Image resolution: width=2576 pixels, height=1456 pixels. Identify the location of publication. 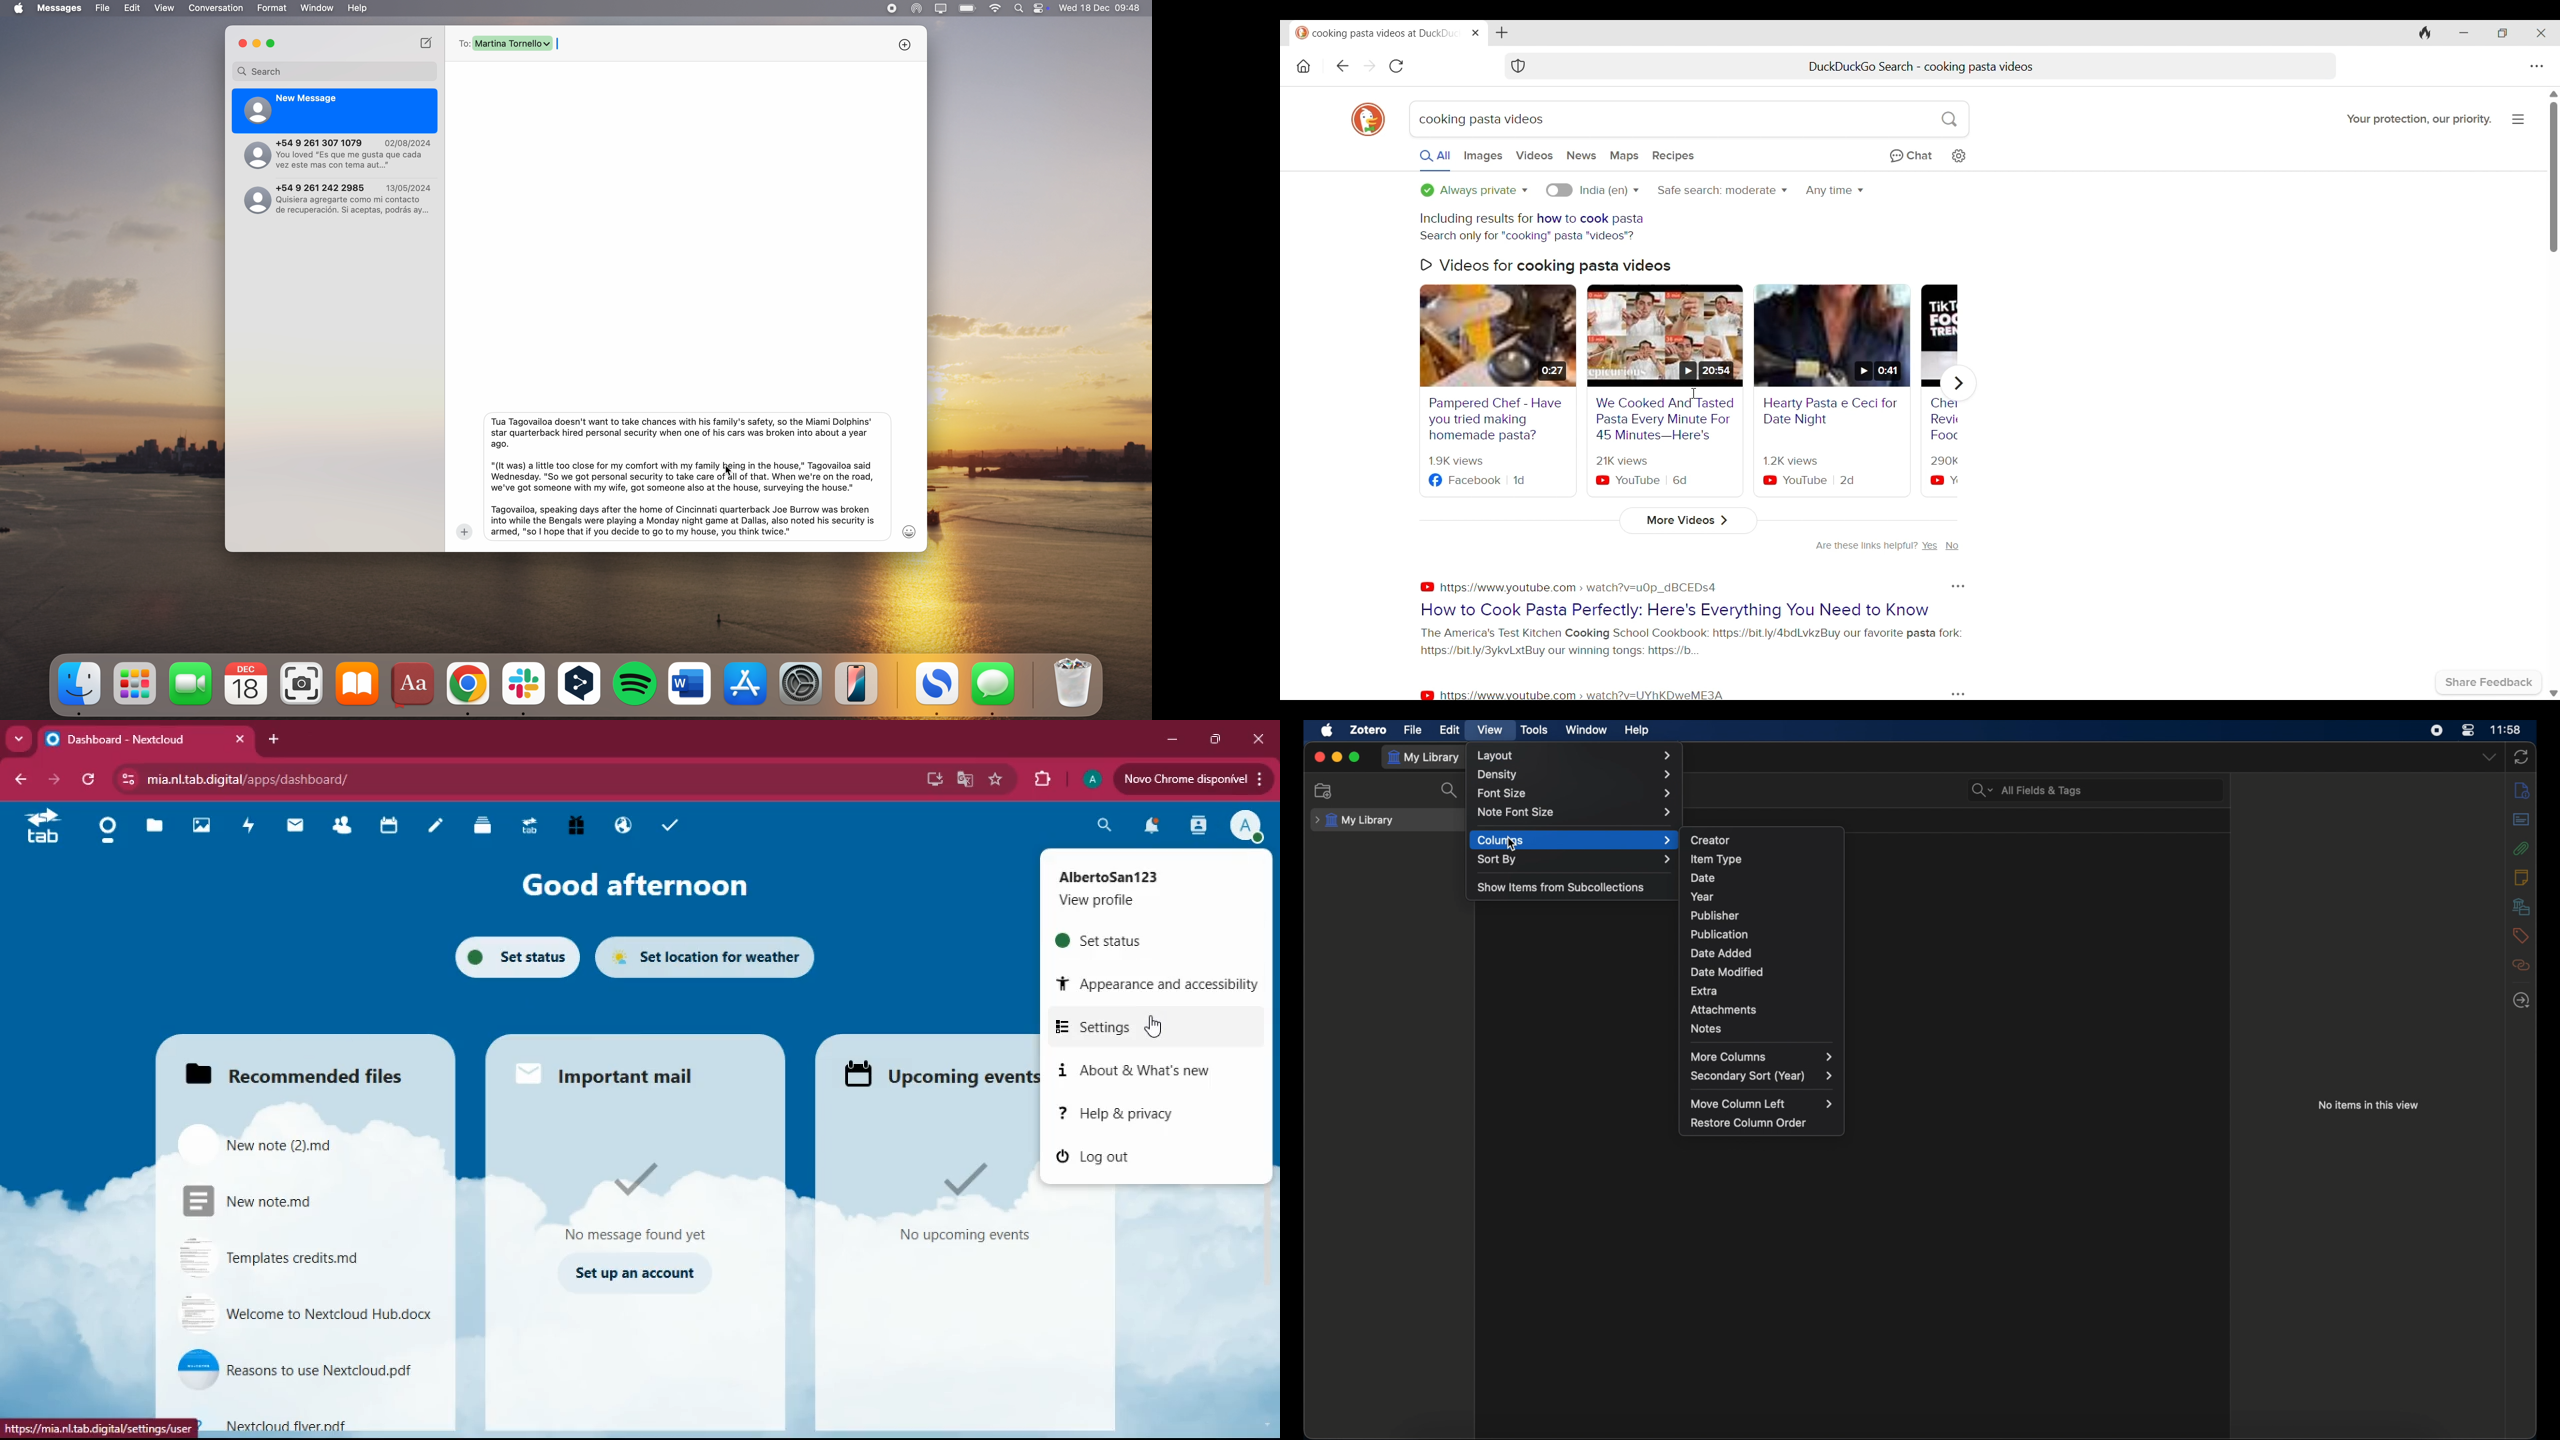
(1719, 933).